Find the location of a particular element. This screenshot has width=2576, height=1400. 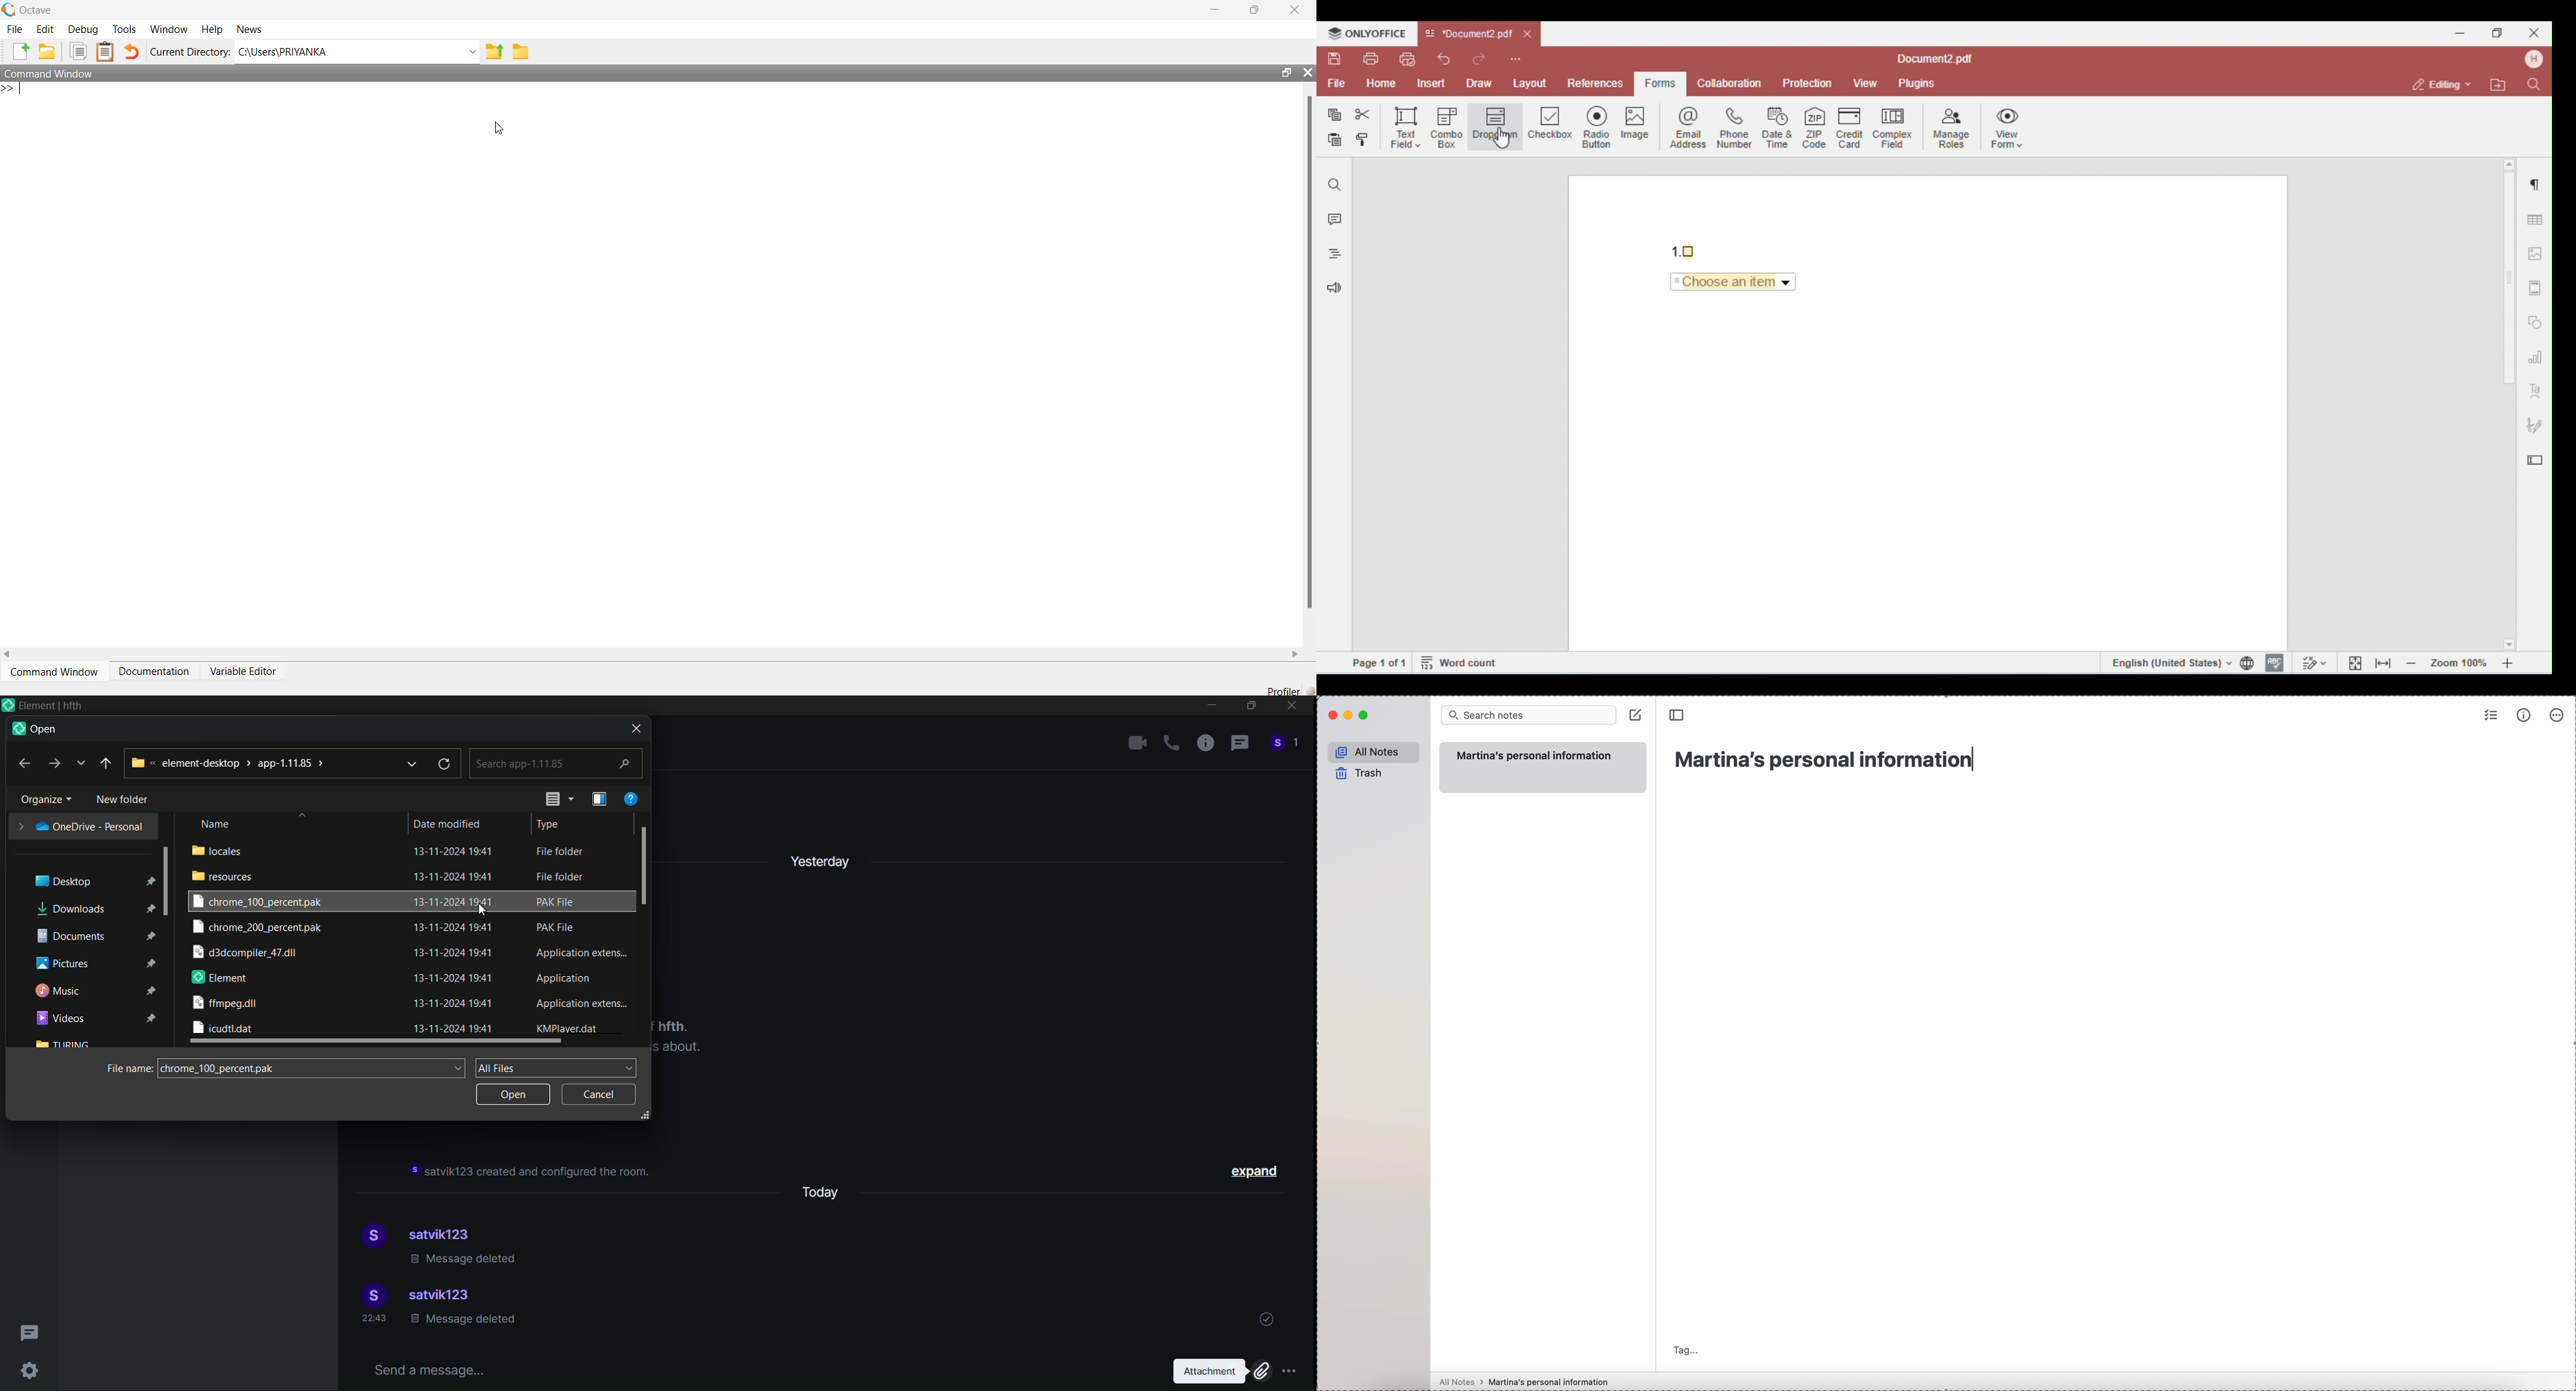

Command Window is located at coordinates (56, 671).